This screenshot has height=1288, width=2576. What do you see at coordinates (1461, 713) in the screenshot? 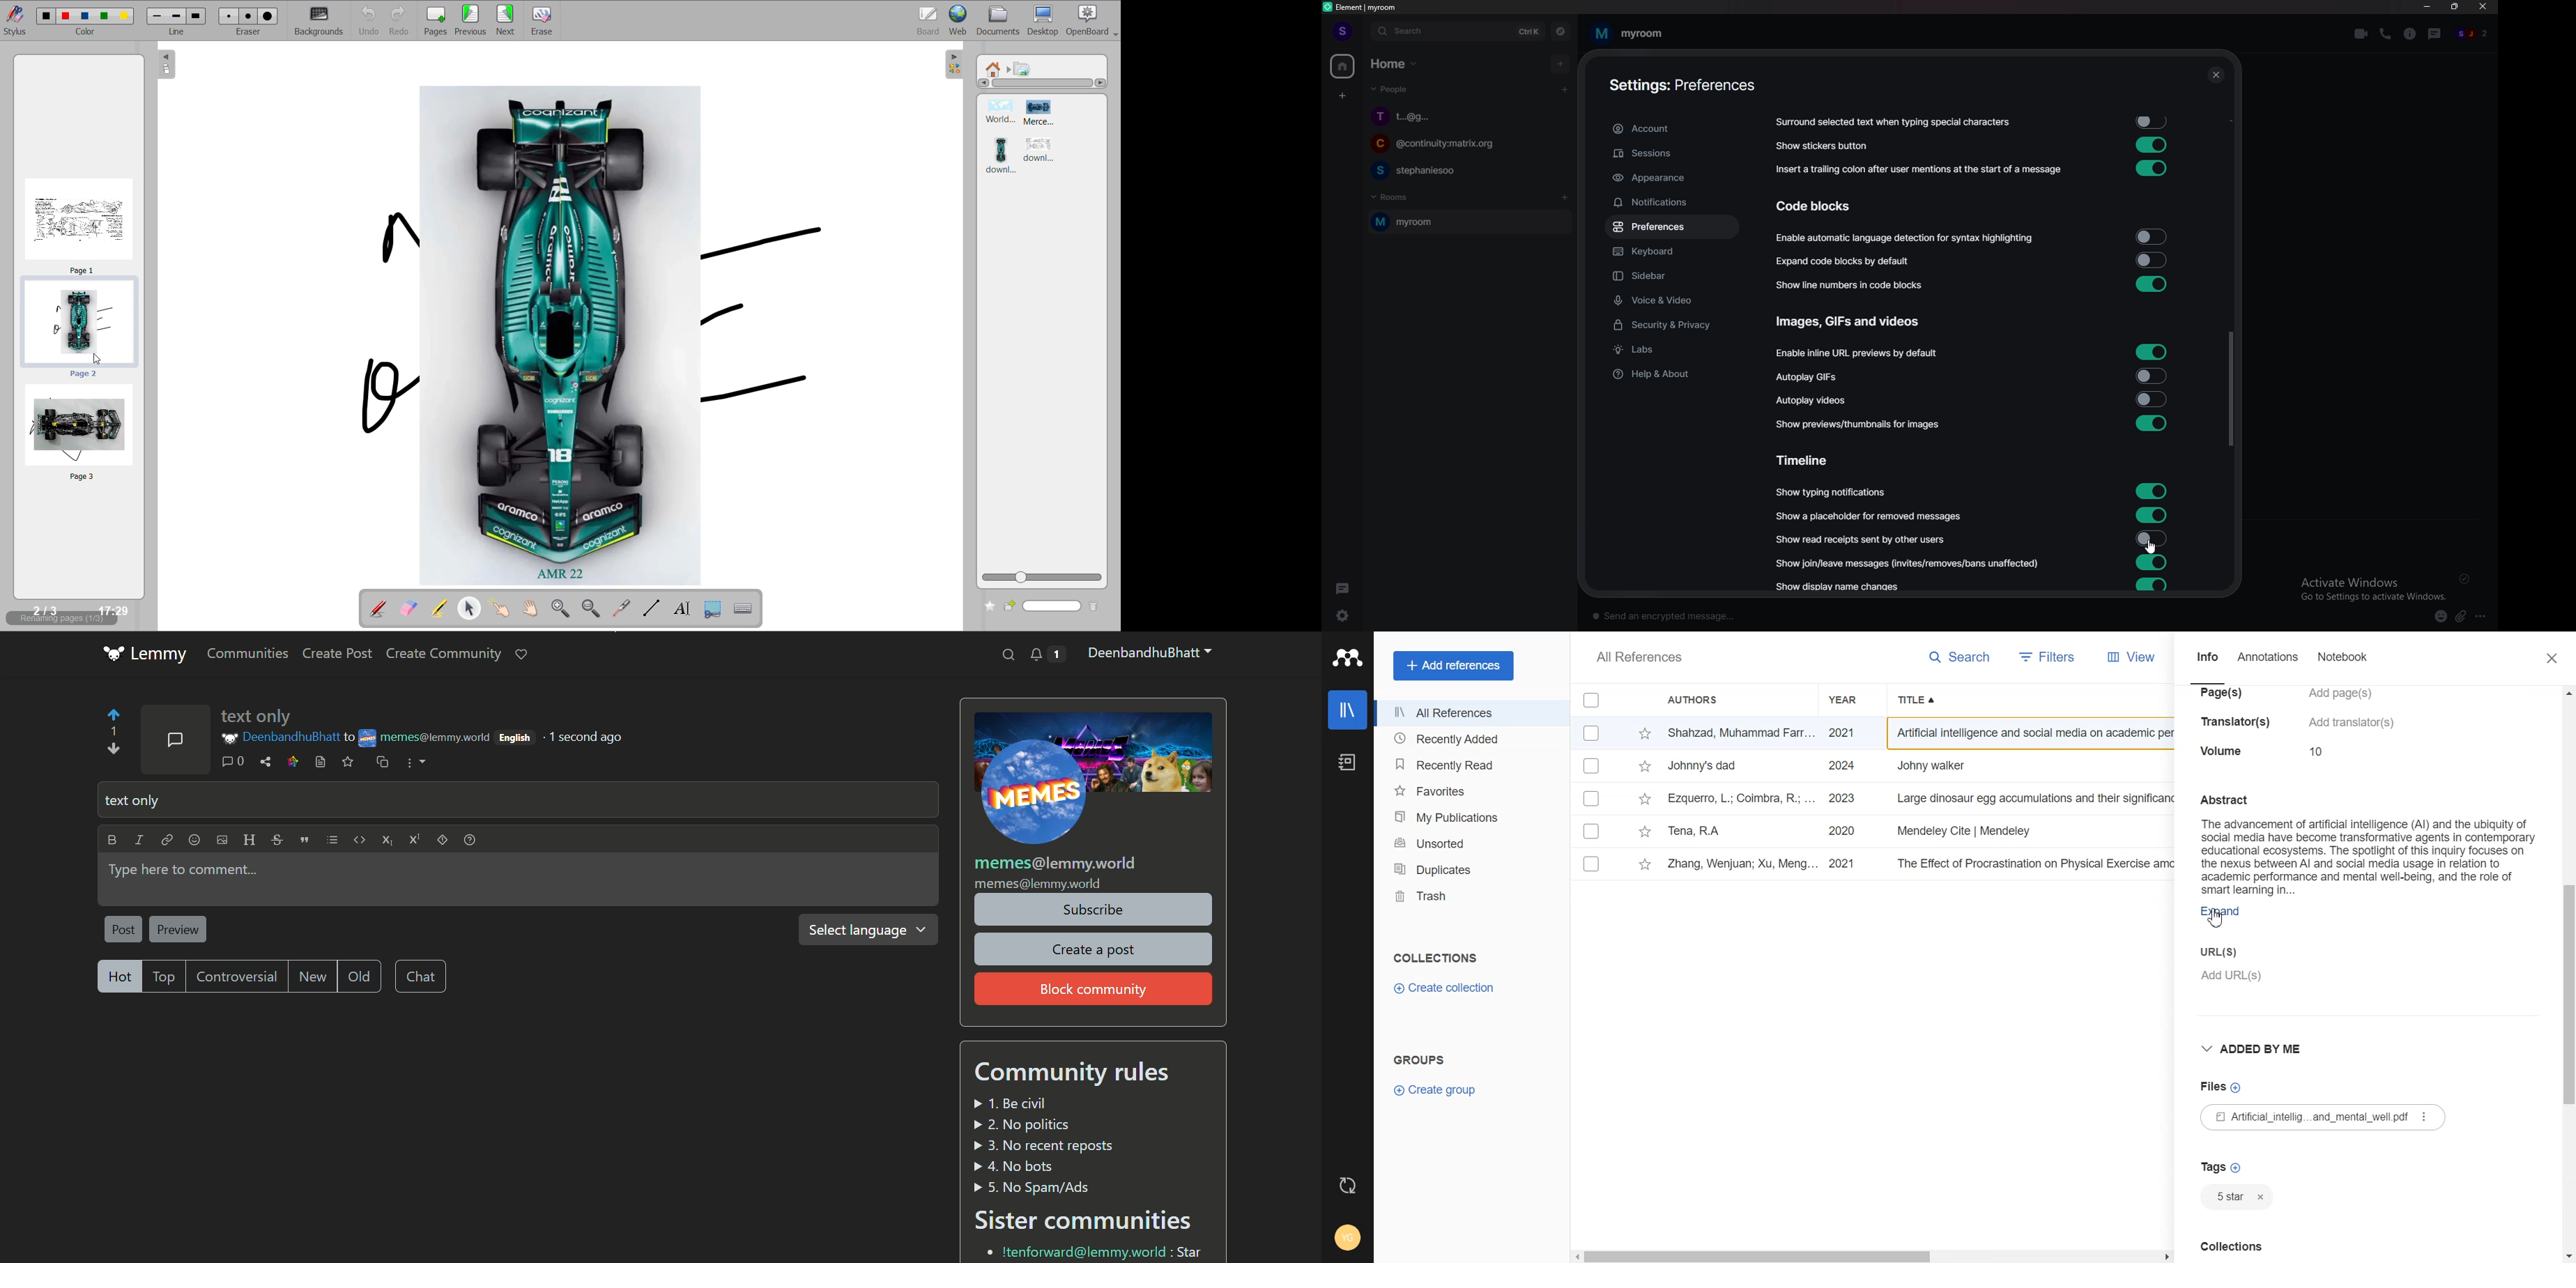
I see `All References` at bounding box center [1461, 713].